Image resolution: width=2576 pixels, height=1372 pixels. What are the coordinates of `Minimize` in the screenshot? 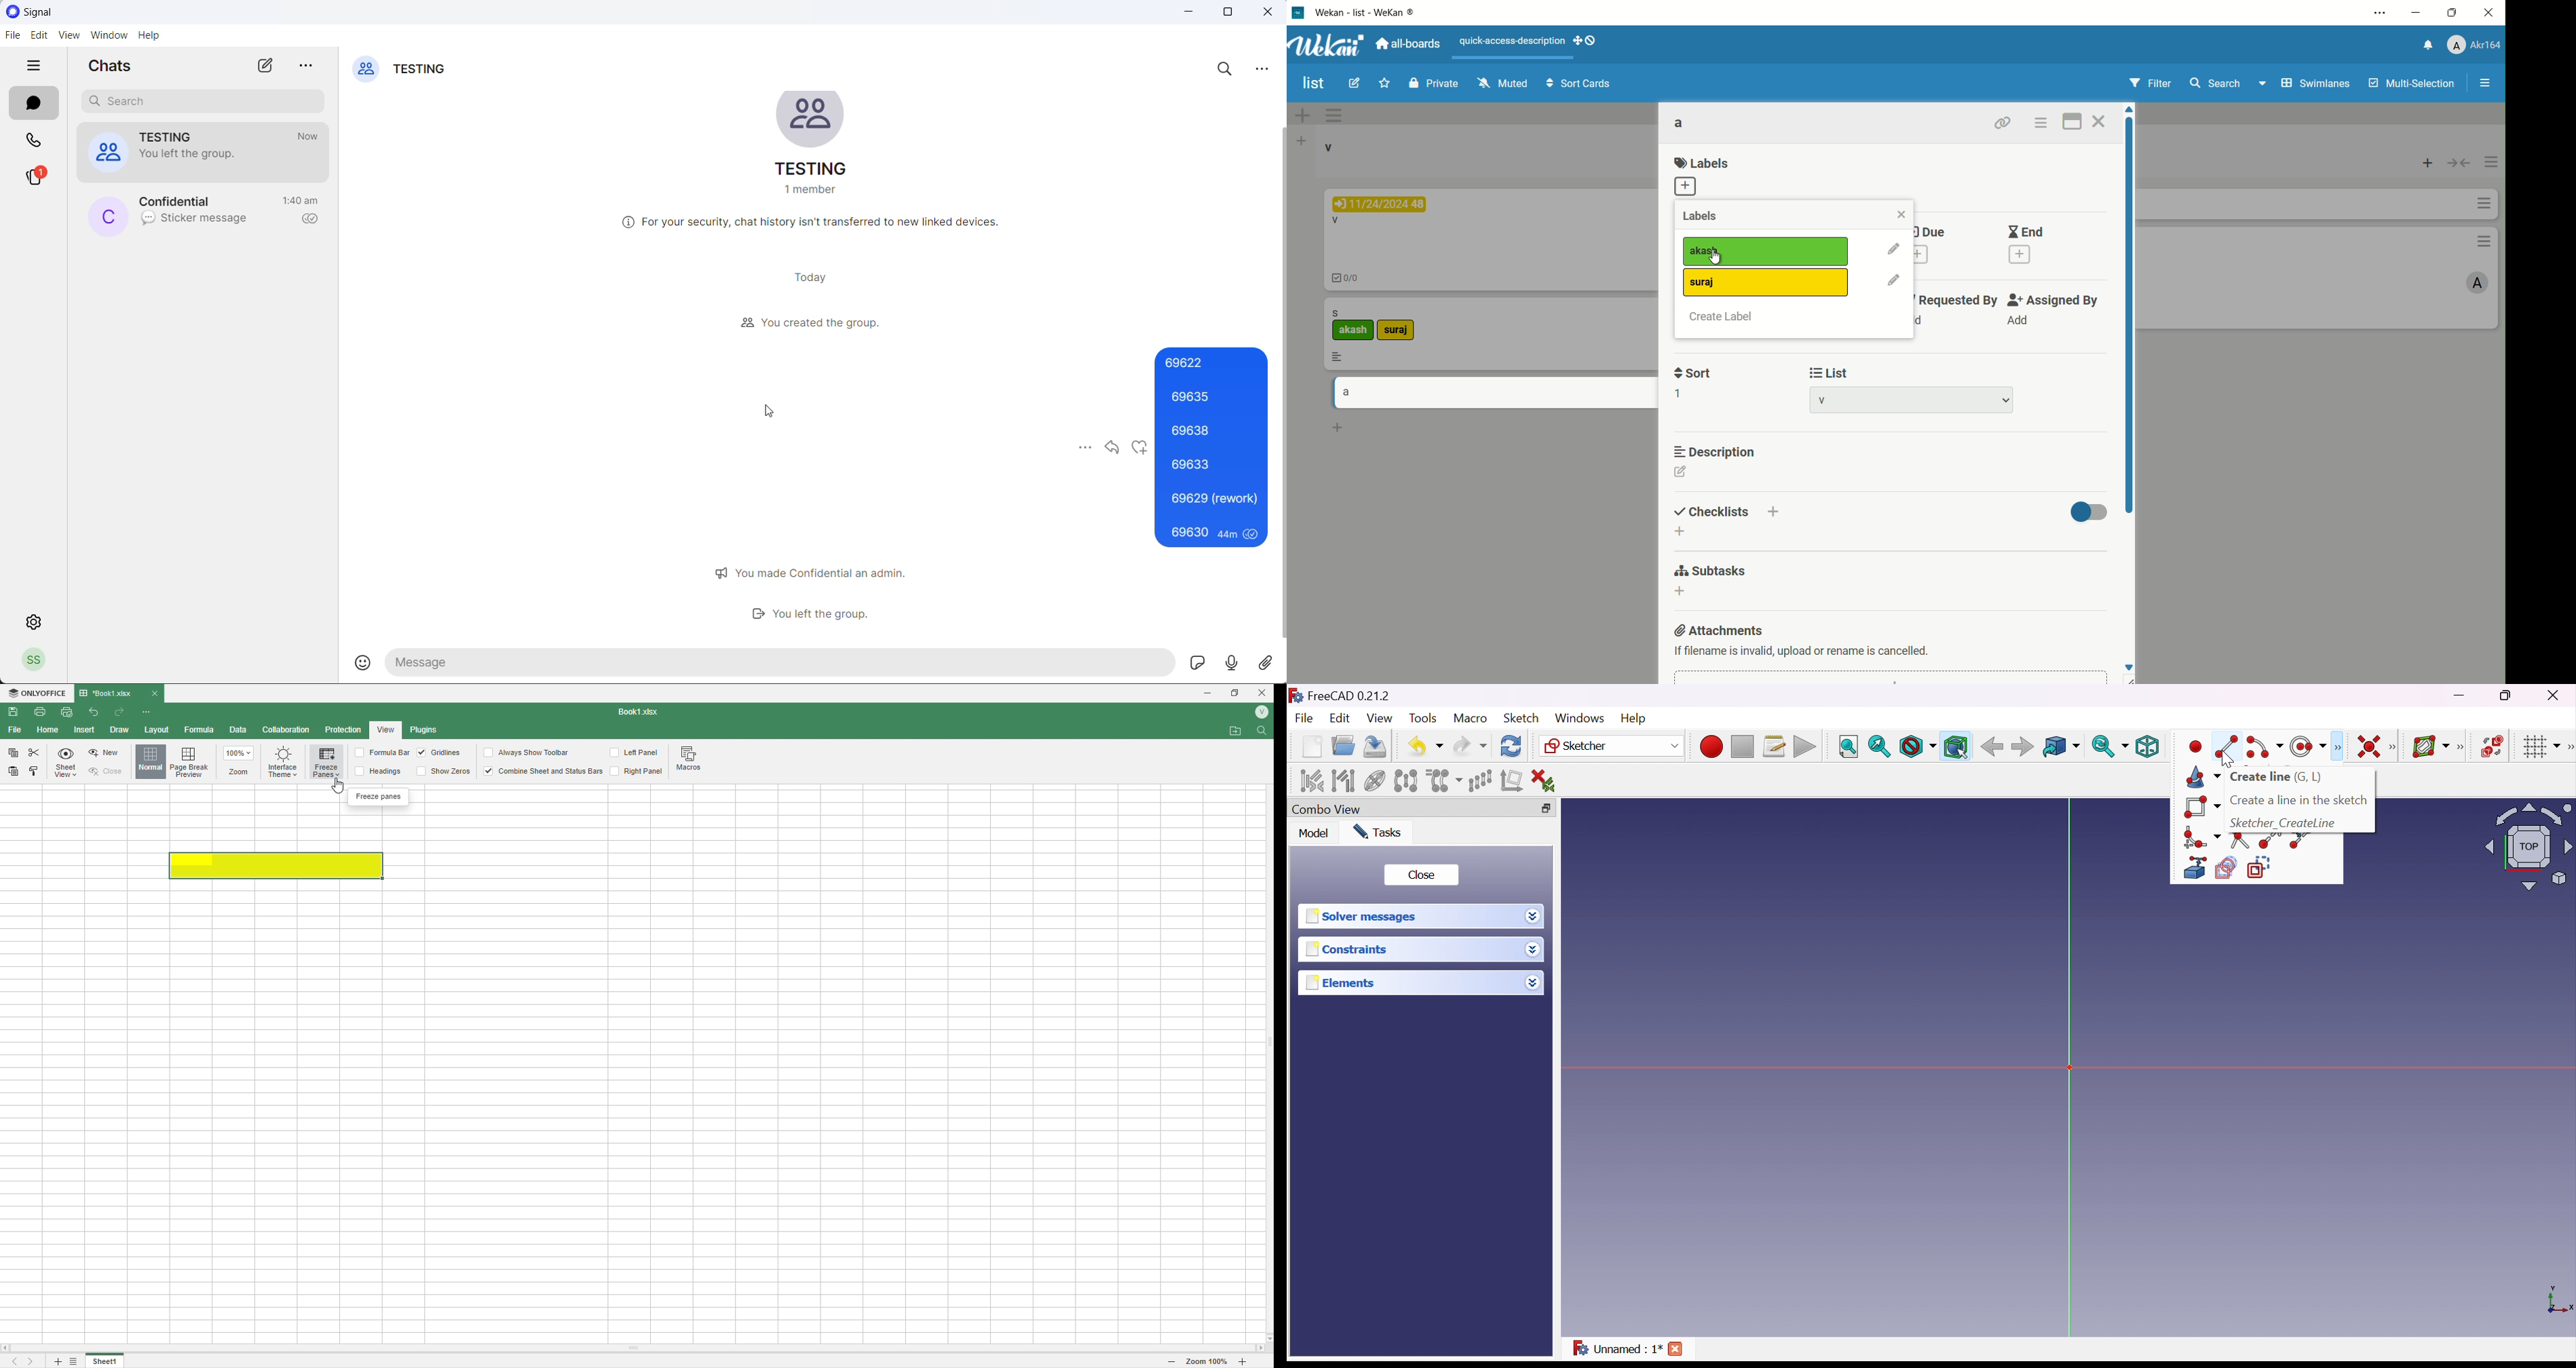 It's located at (1203, 693).